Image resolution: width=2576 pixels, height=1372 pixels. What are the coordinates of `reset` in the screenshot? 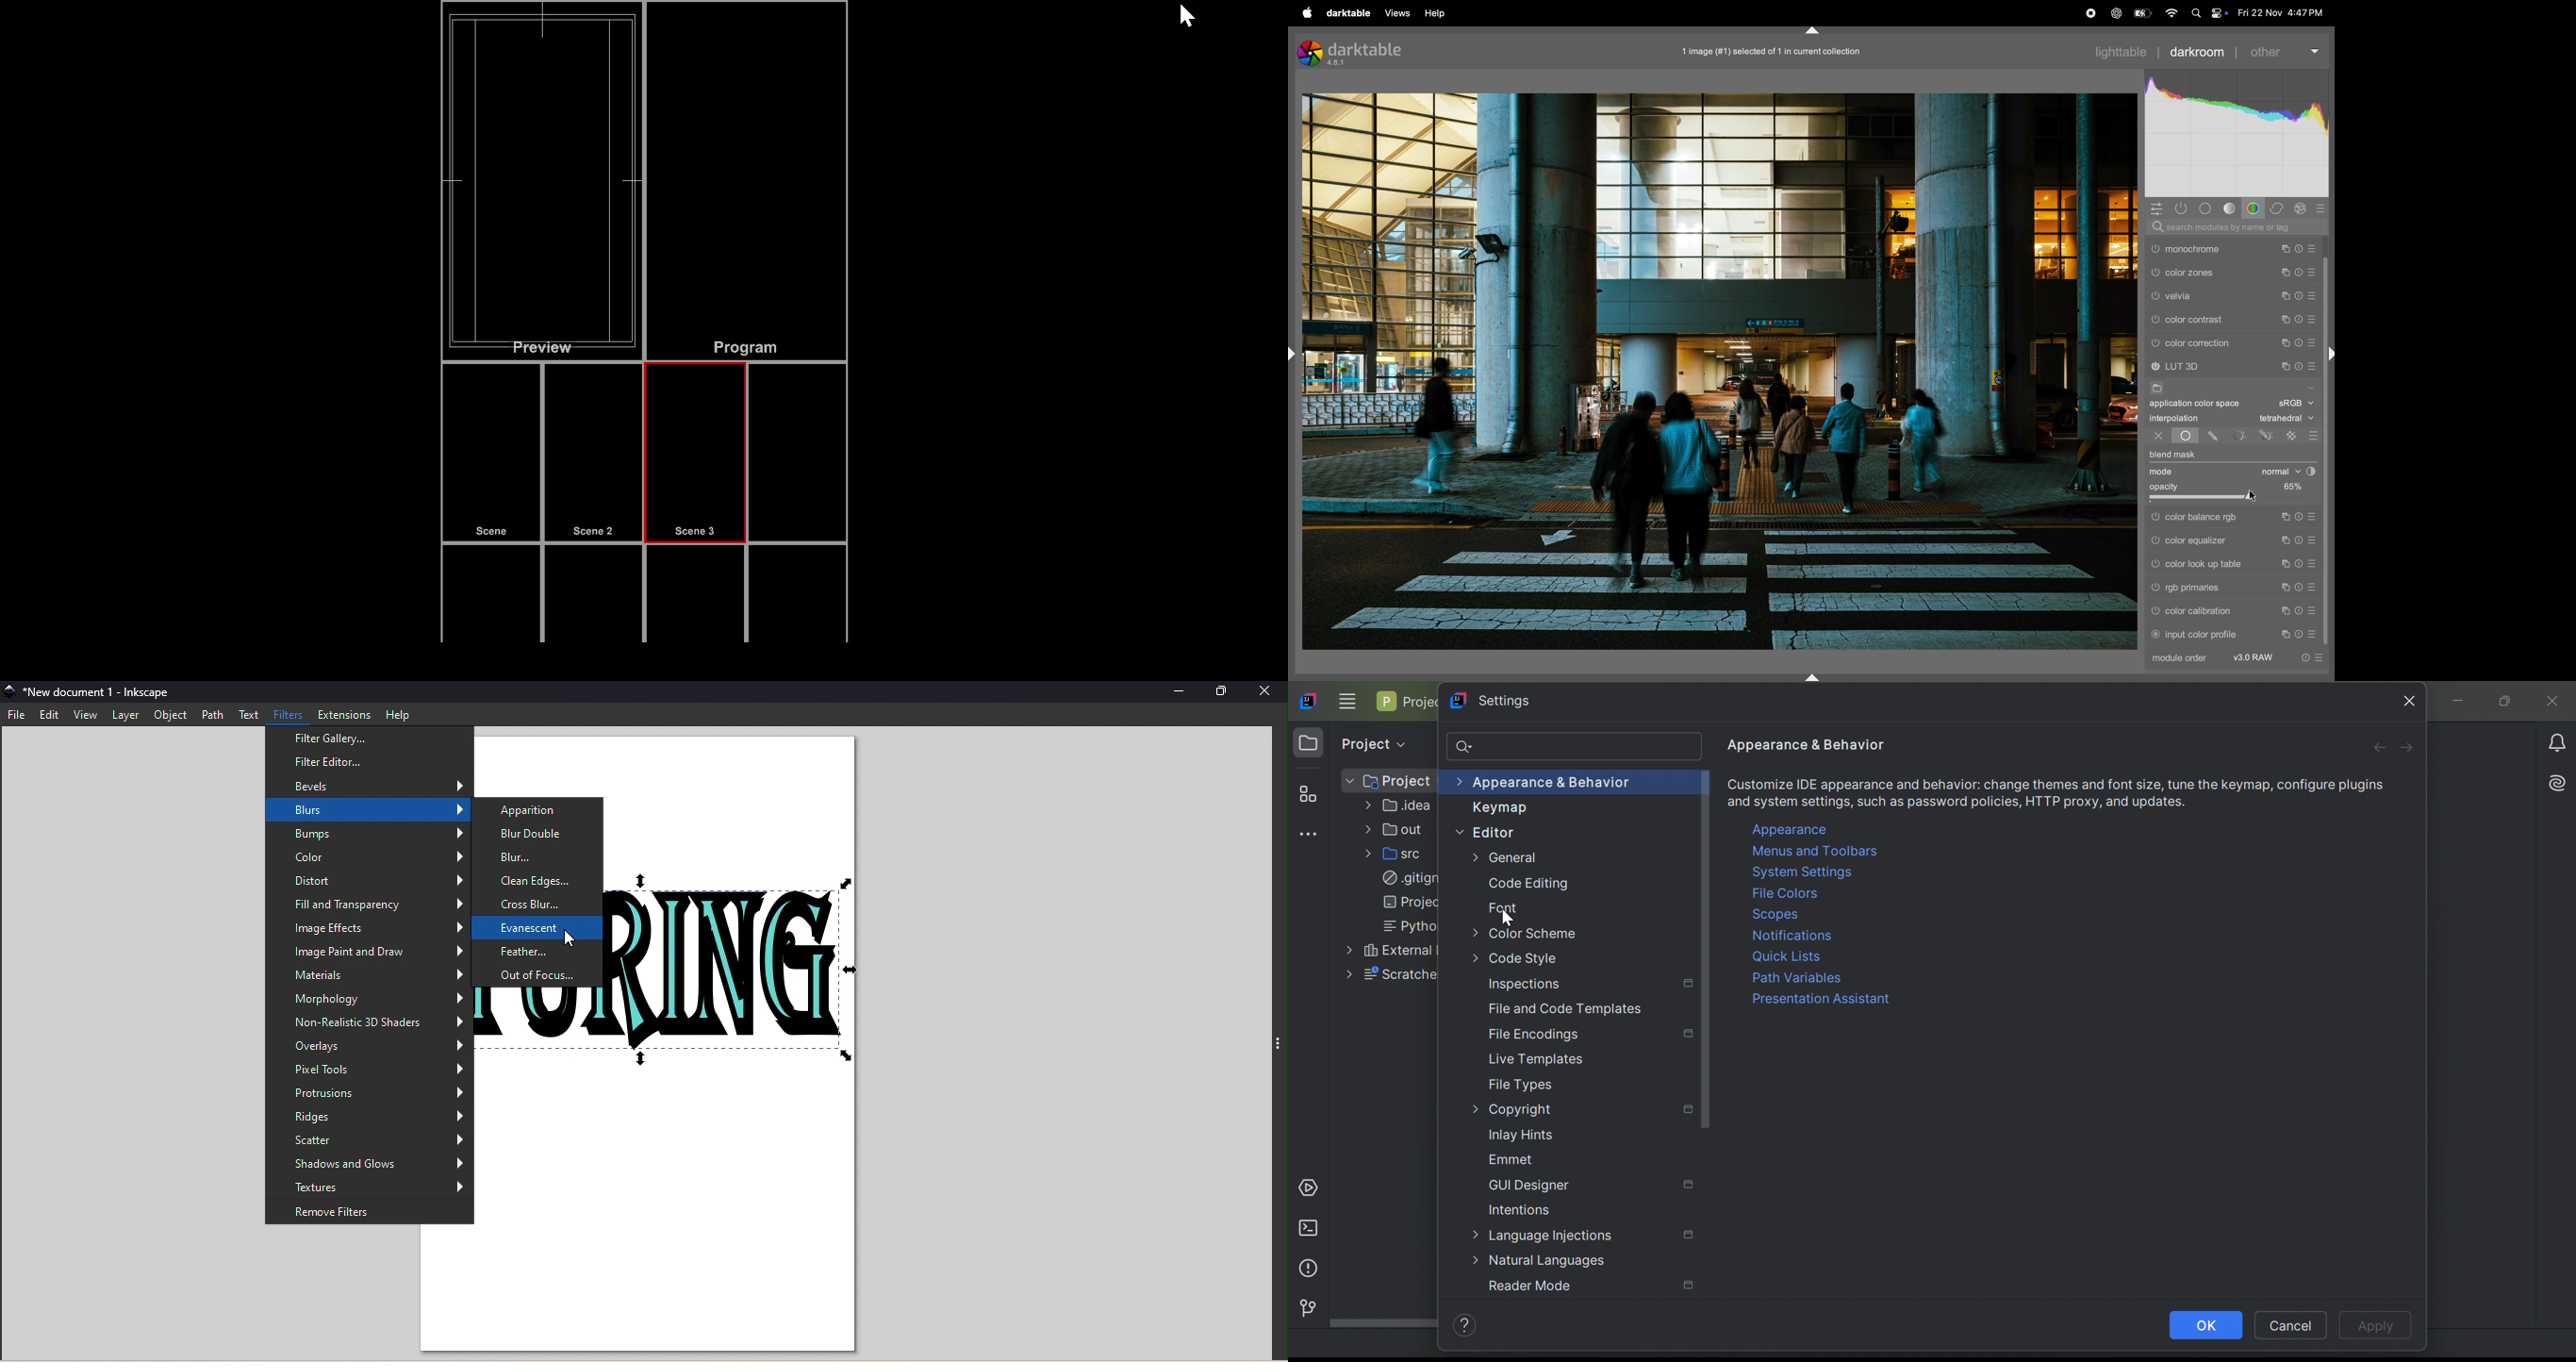 It's located at (2298, 364).